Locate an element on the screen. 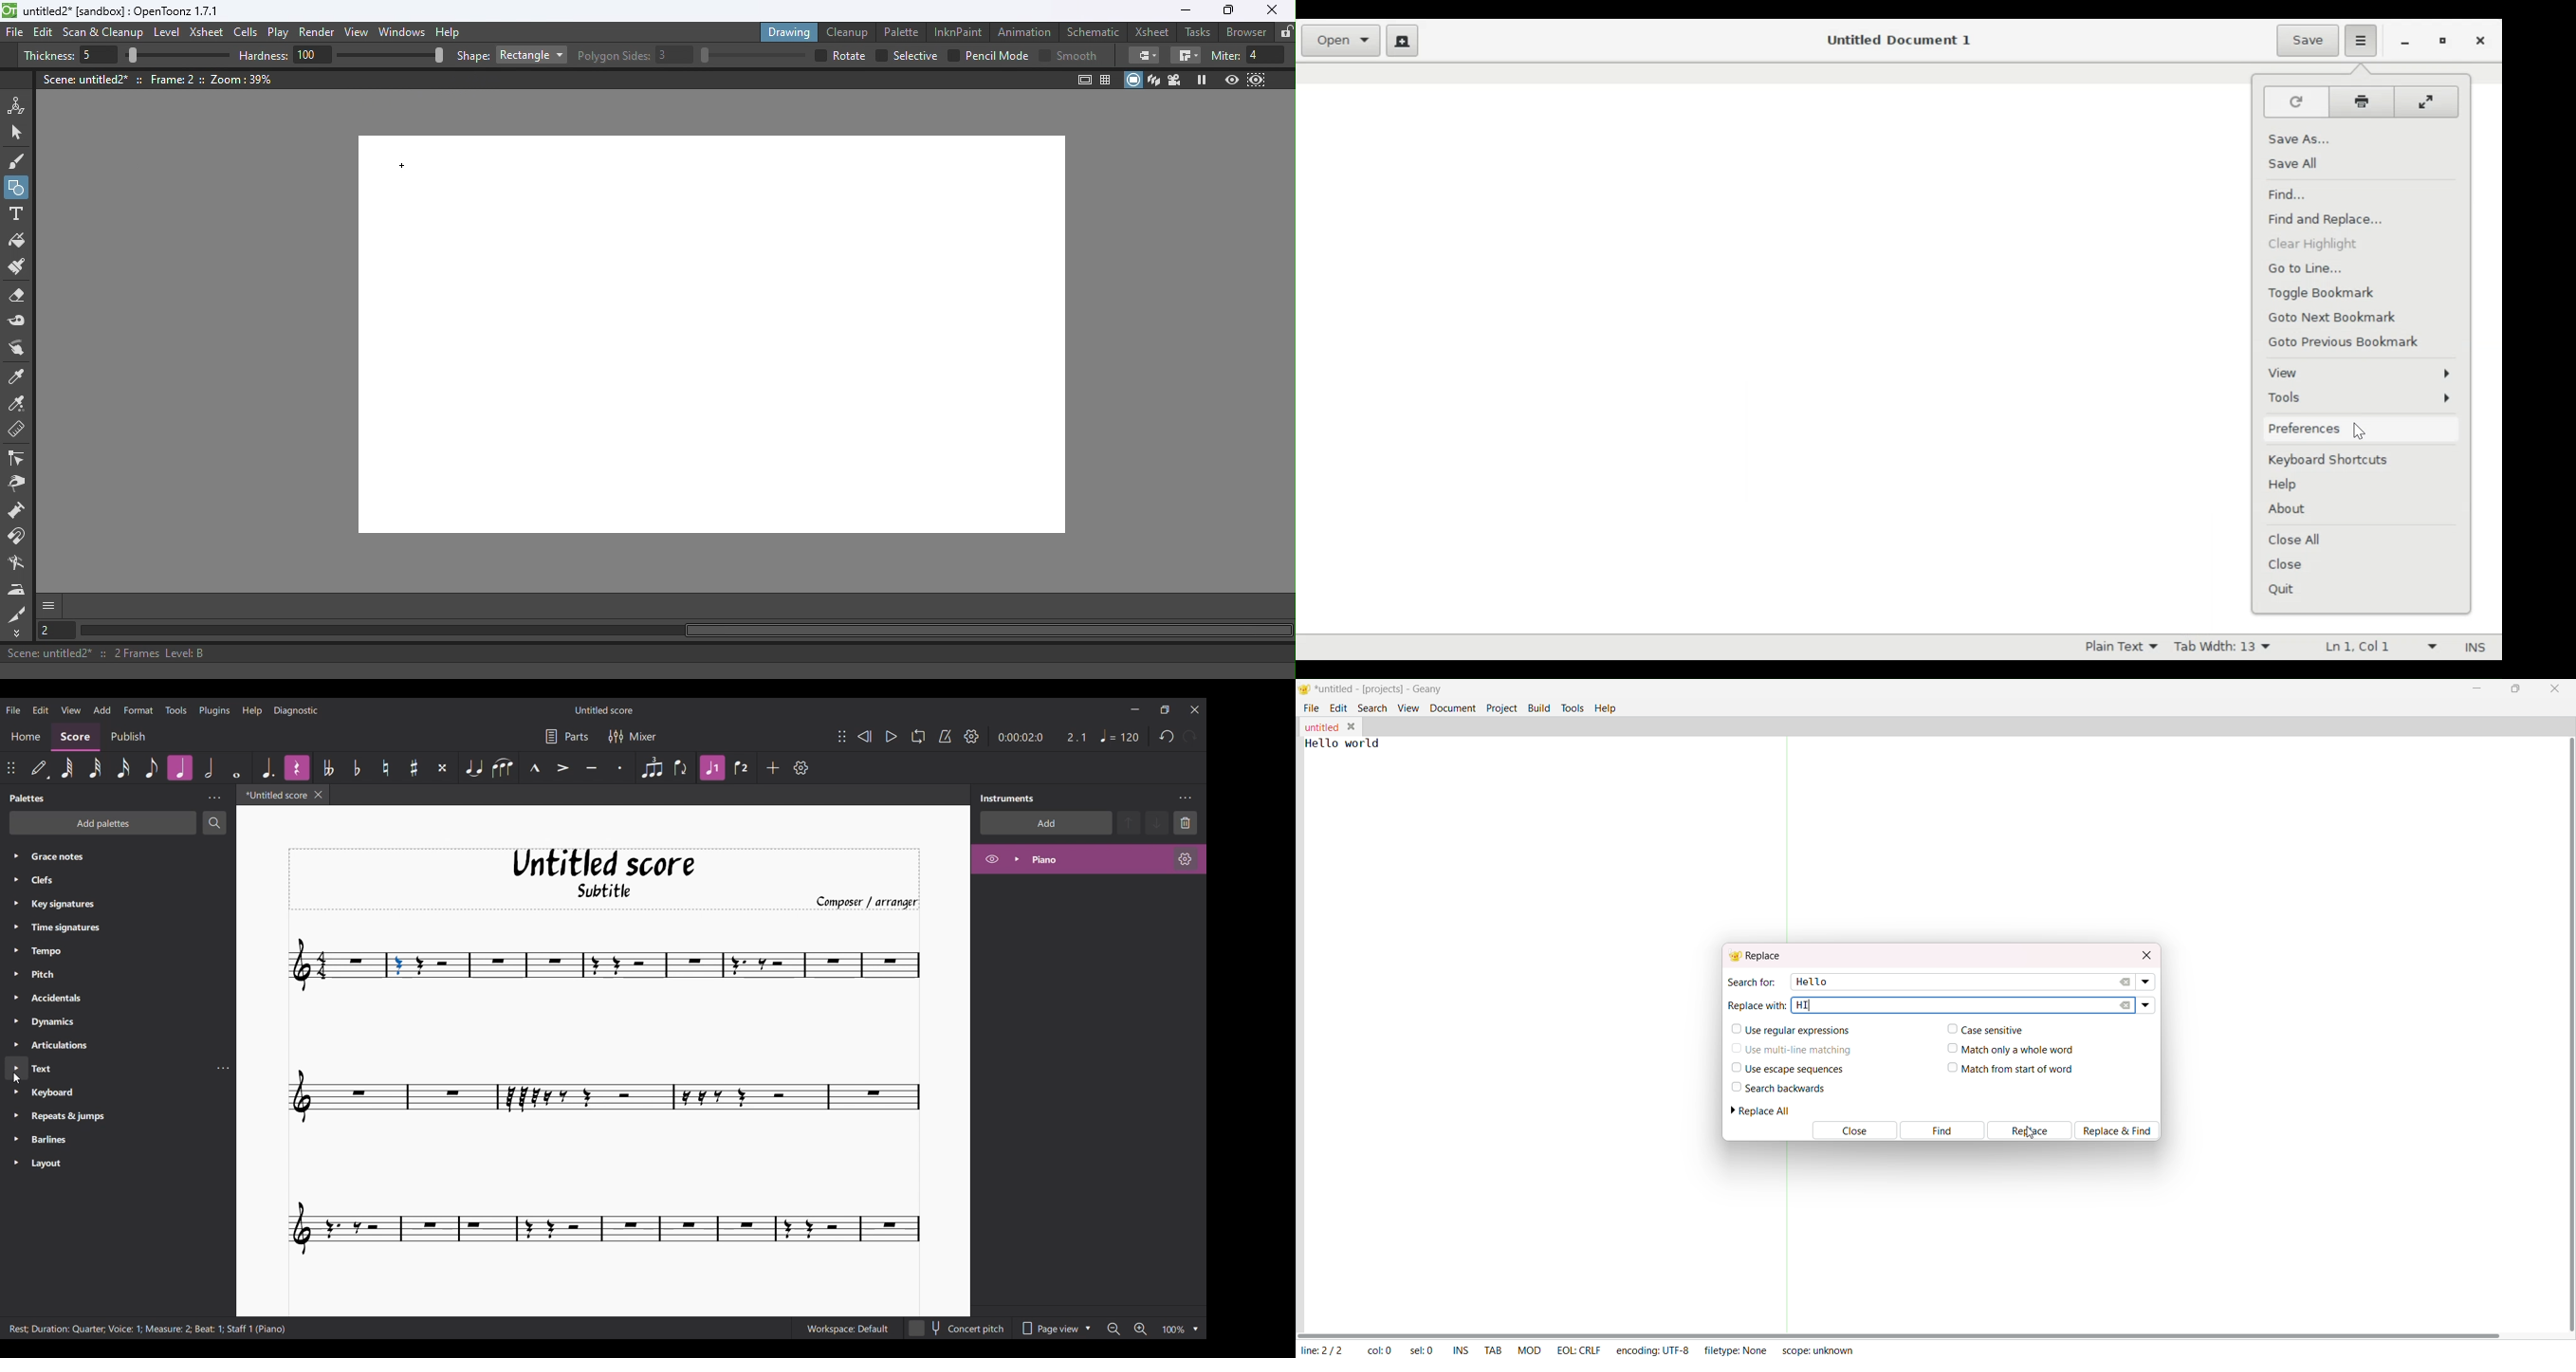 Image resolution: width=2576 pixels, height=1372 pixels. Piano settings is located at coordinates (1186, 859).